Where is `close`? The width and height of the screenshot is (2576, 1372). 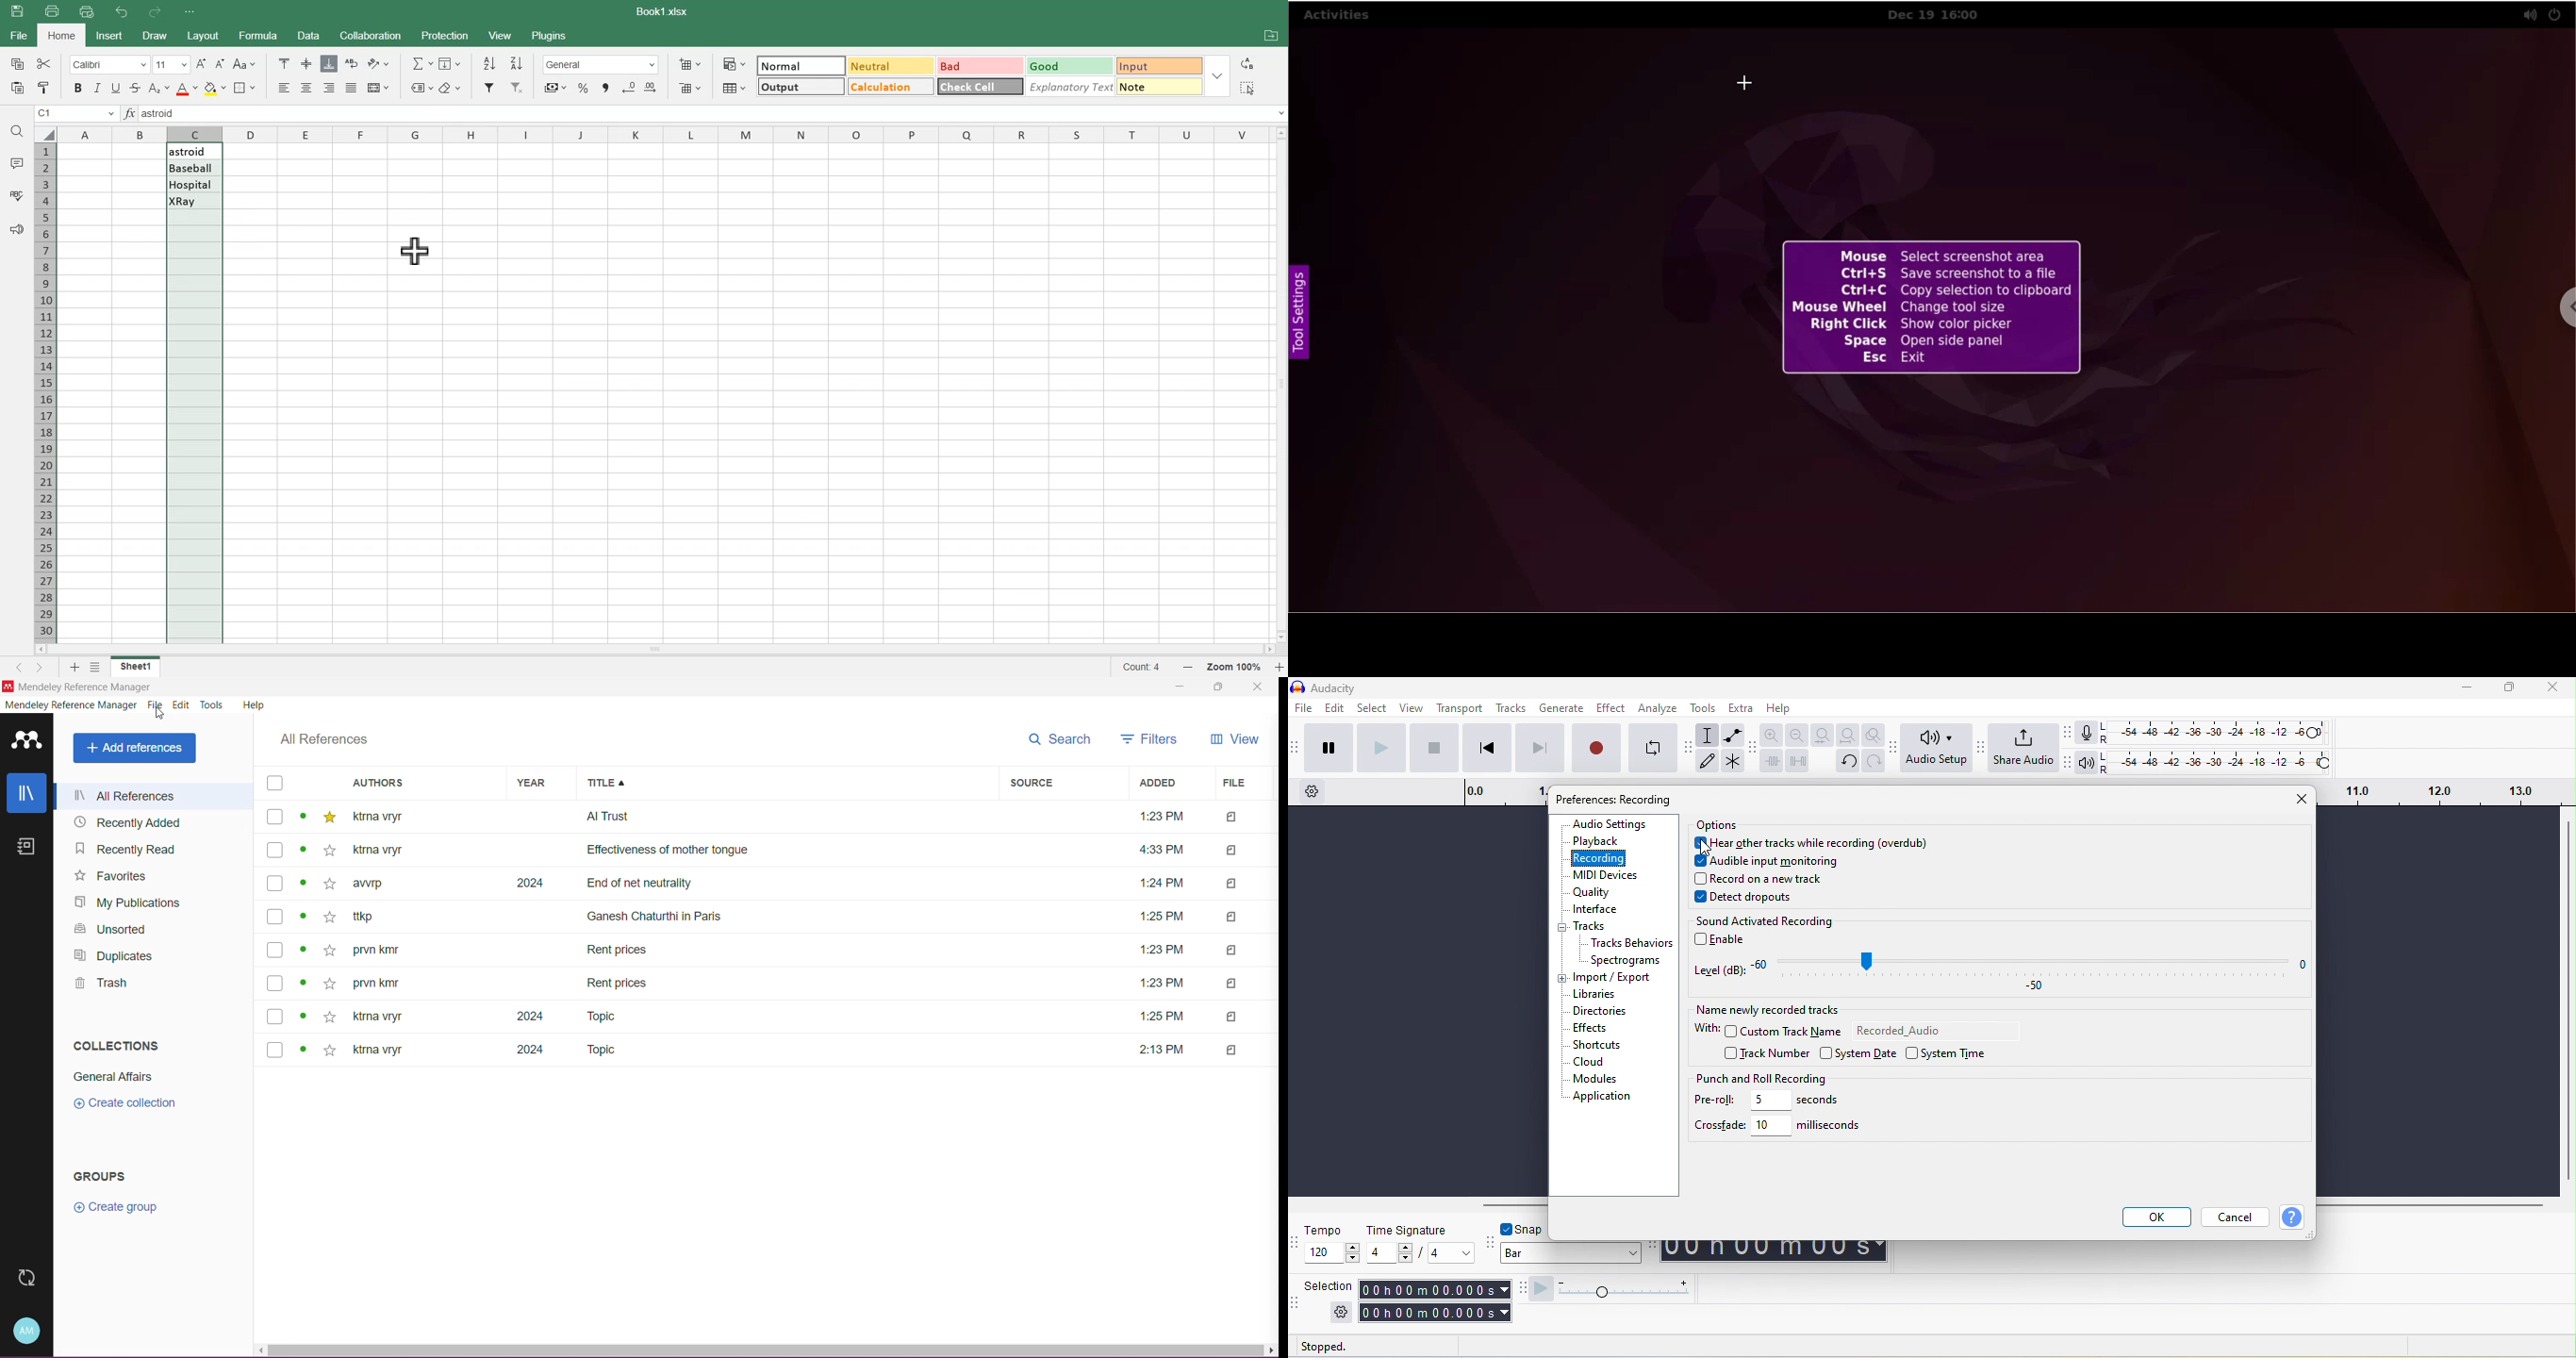 close is located at coordinates (2297, 799).